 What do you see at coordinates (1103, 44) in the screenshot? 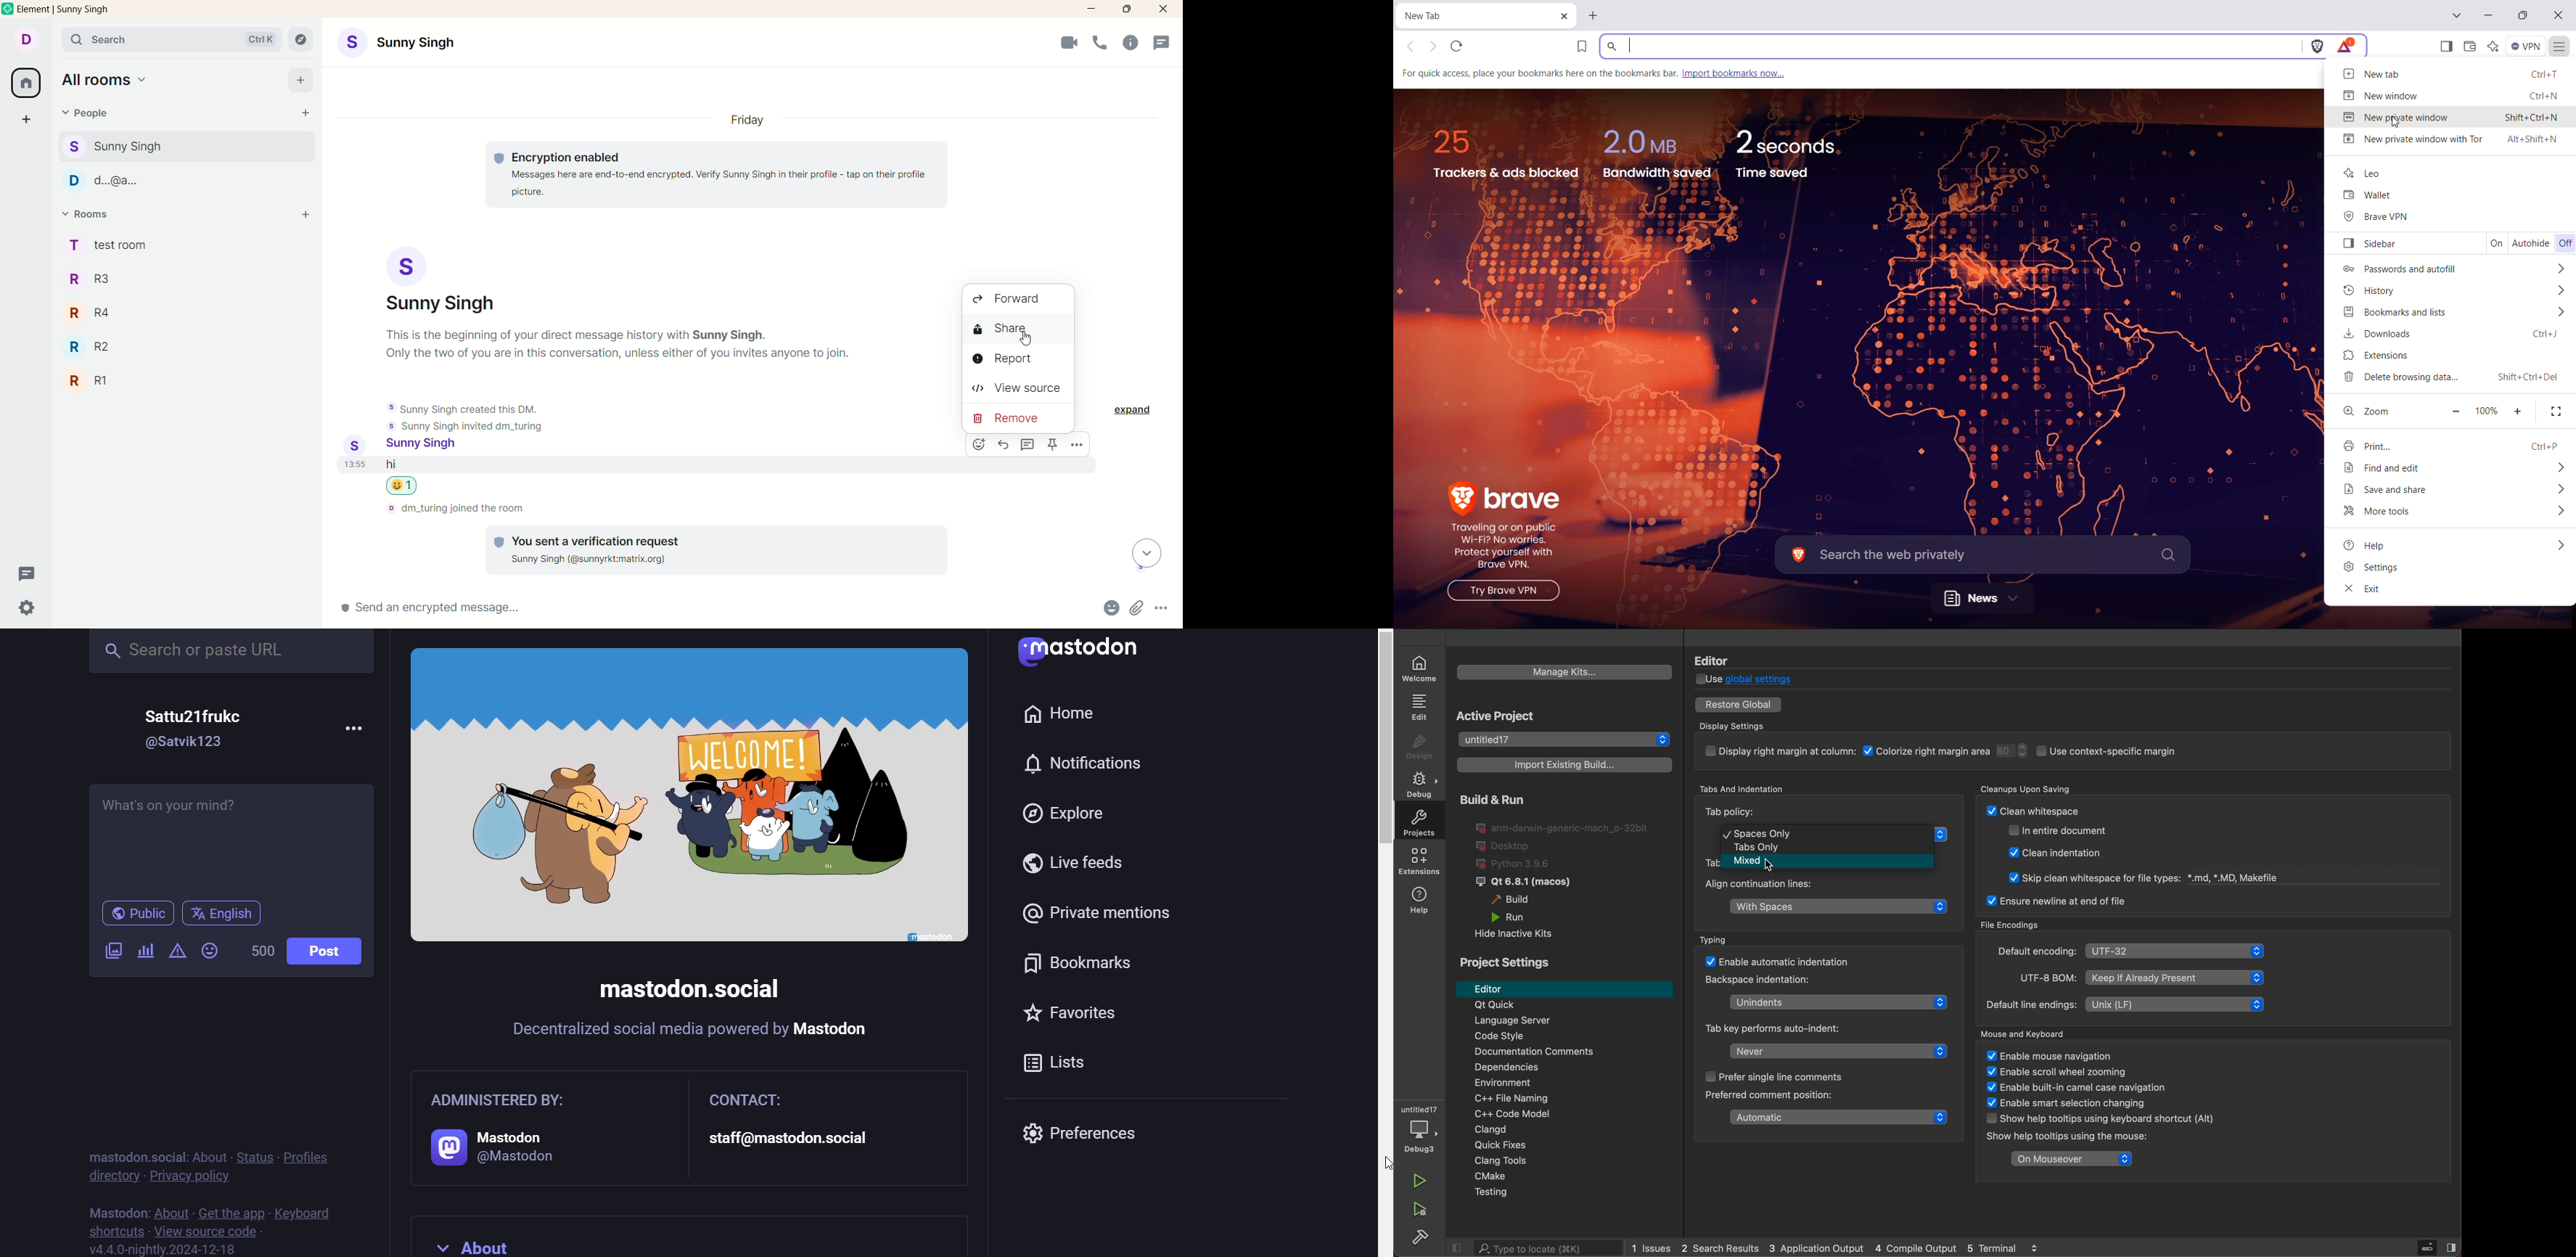
I see `voice call` at bounding box center [1103, 44].